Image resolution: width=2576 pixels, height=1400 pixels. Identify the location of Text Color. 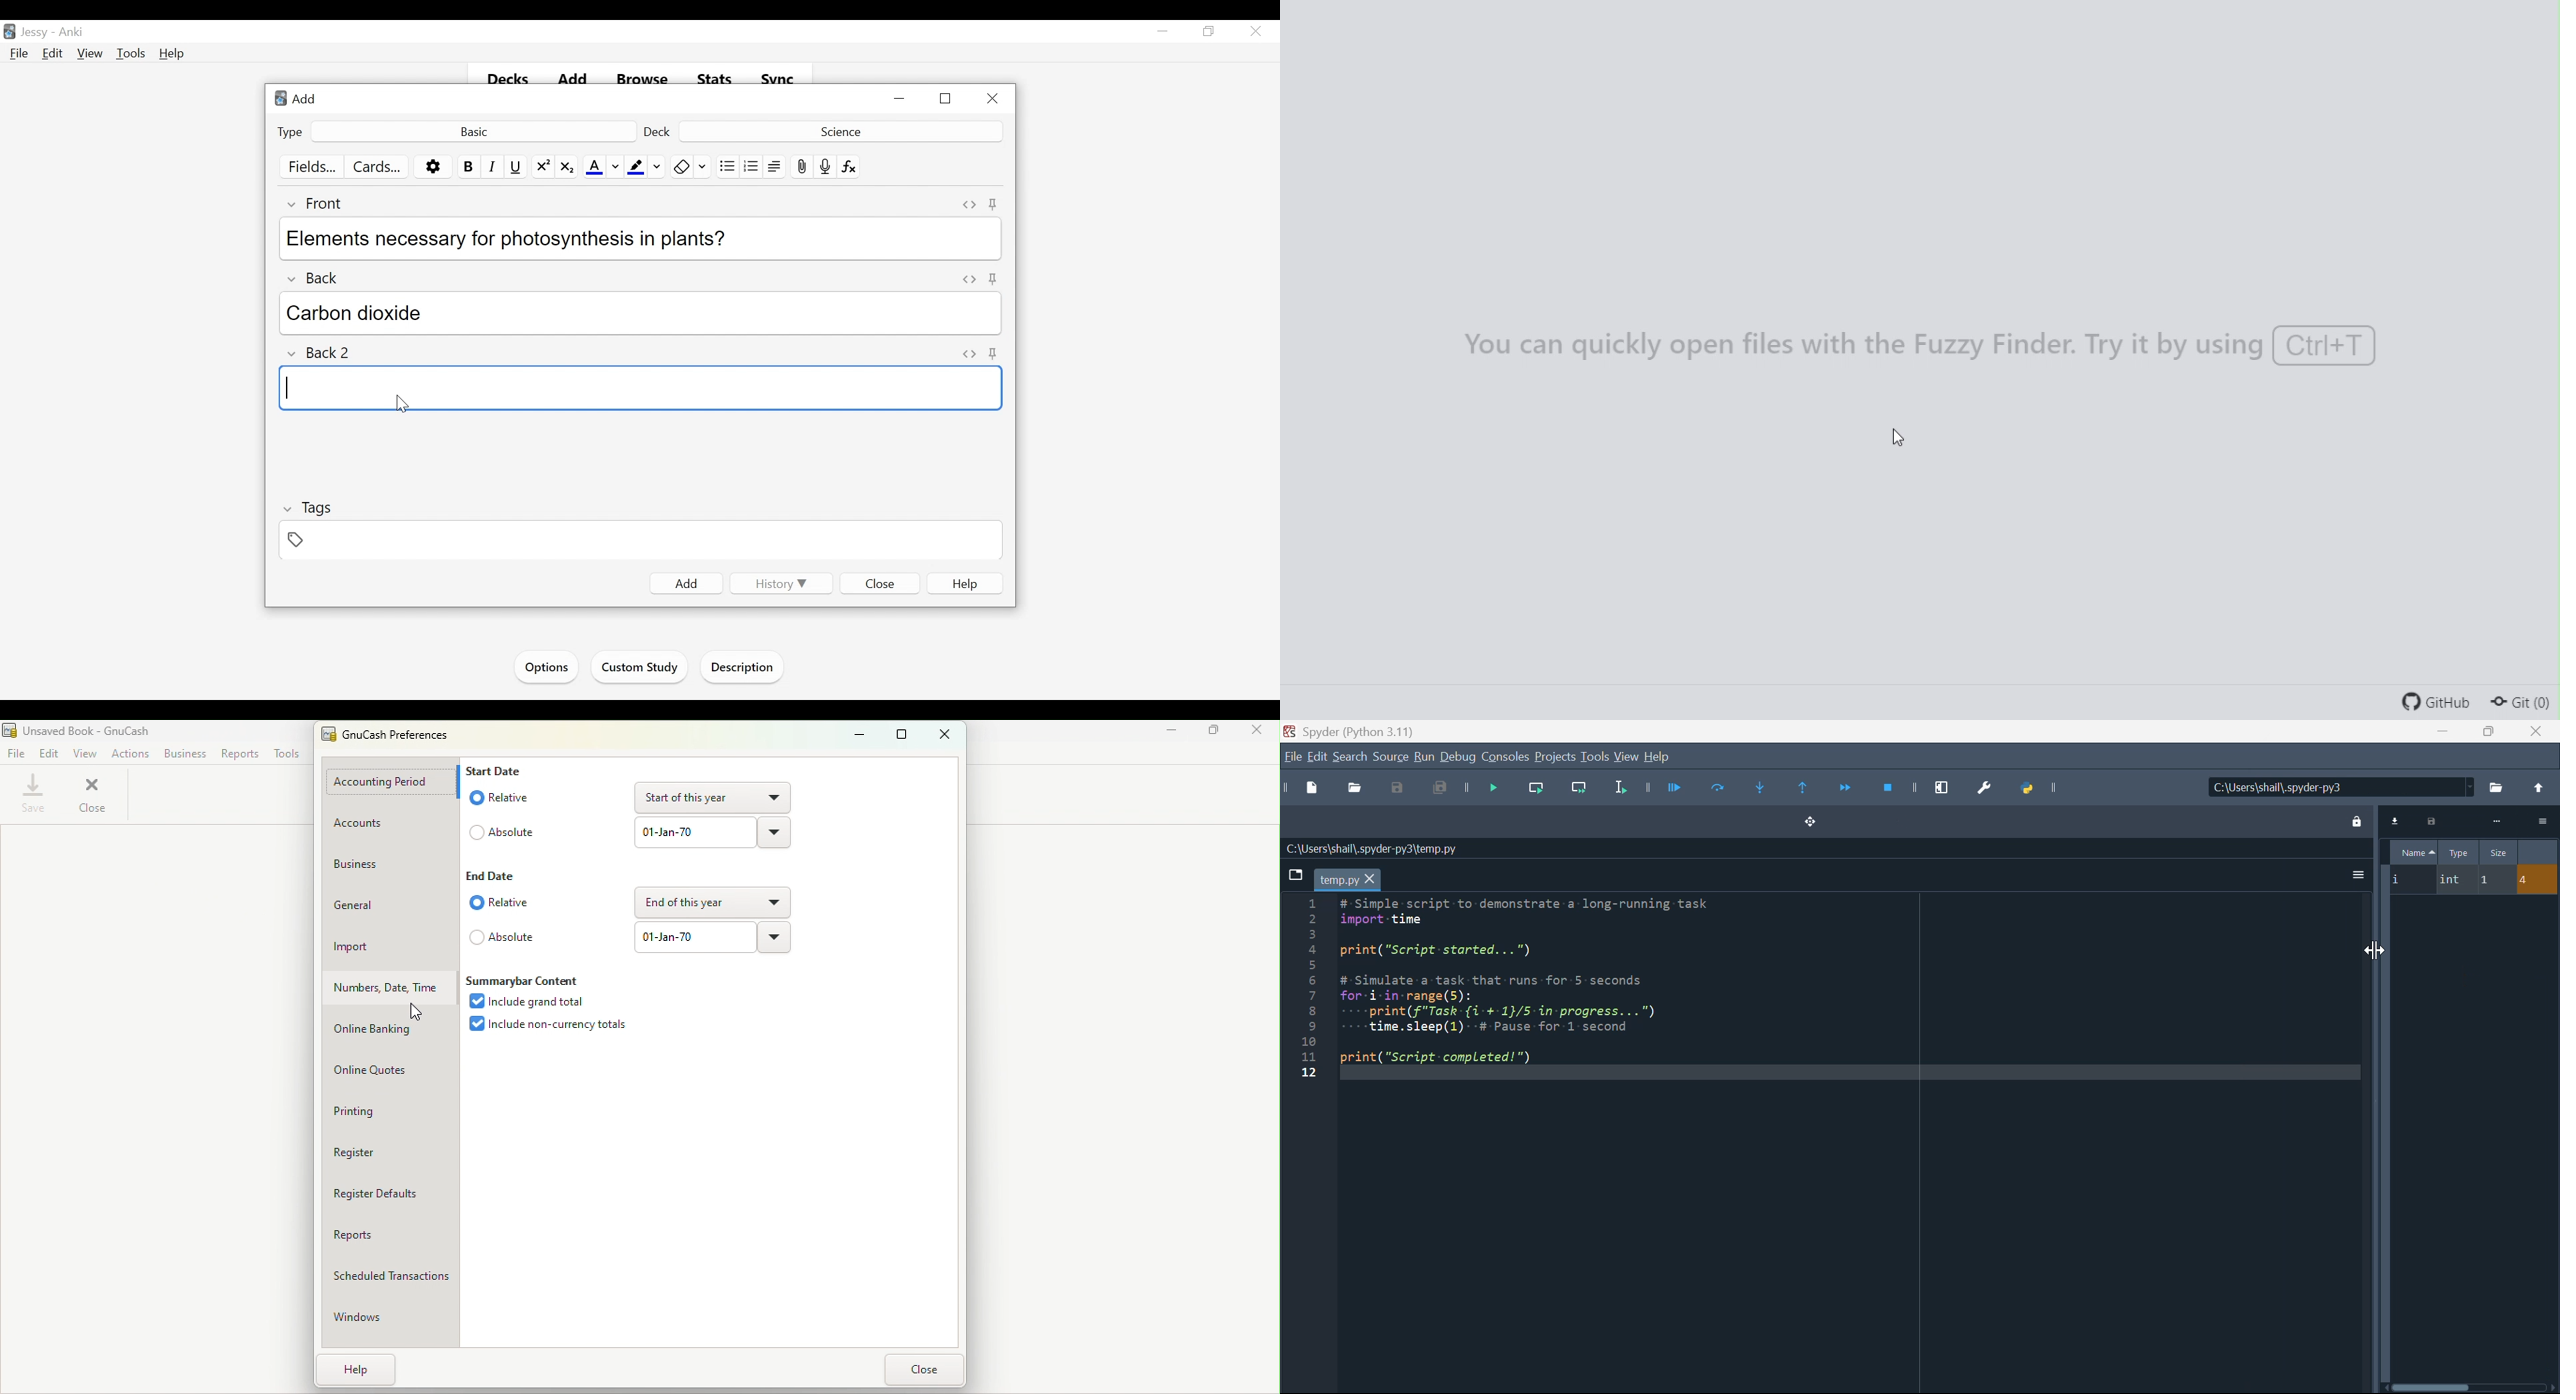
(594, 167).